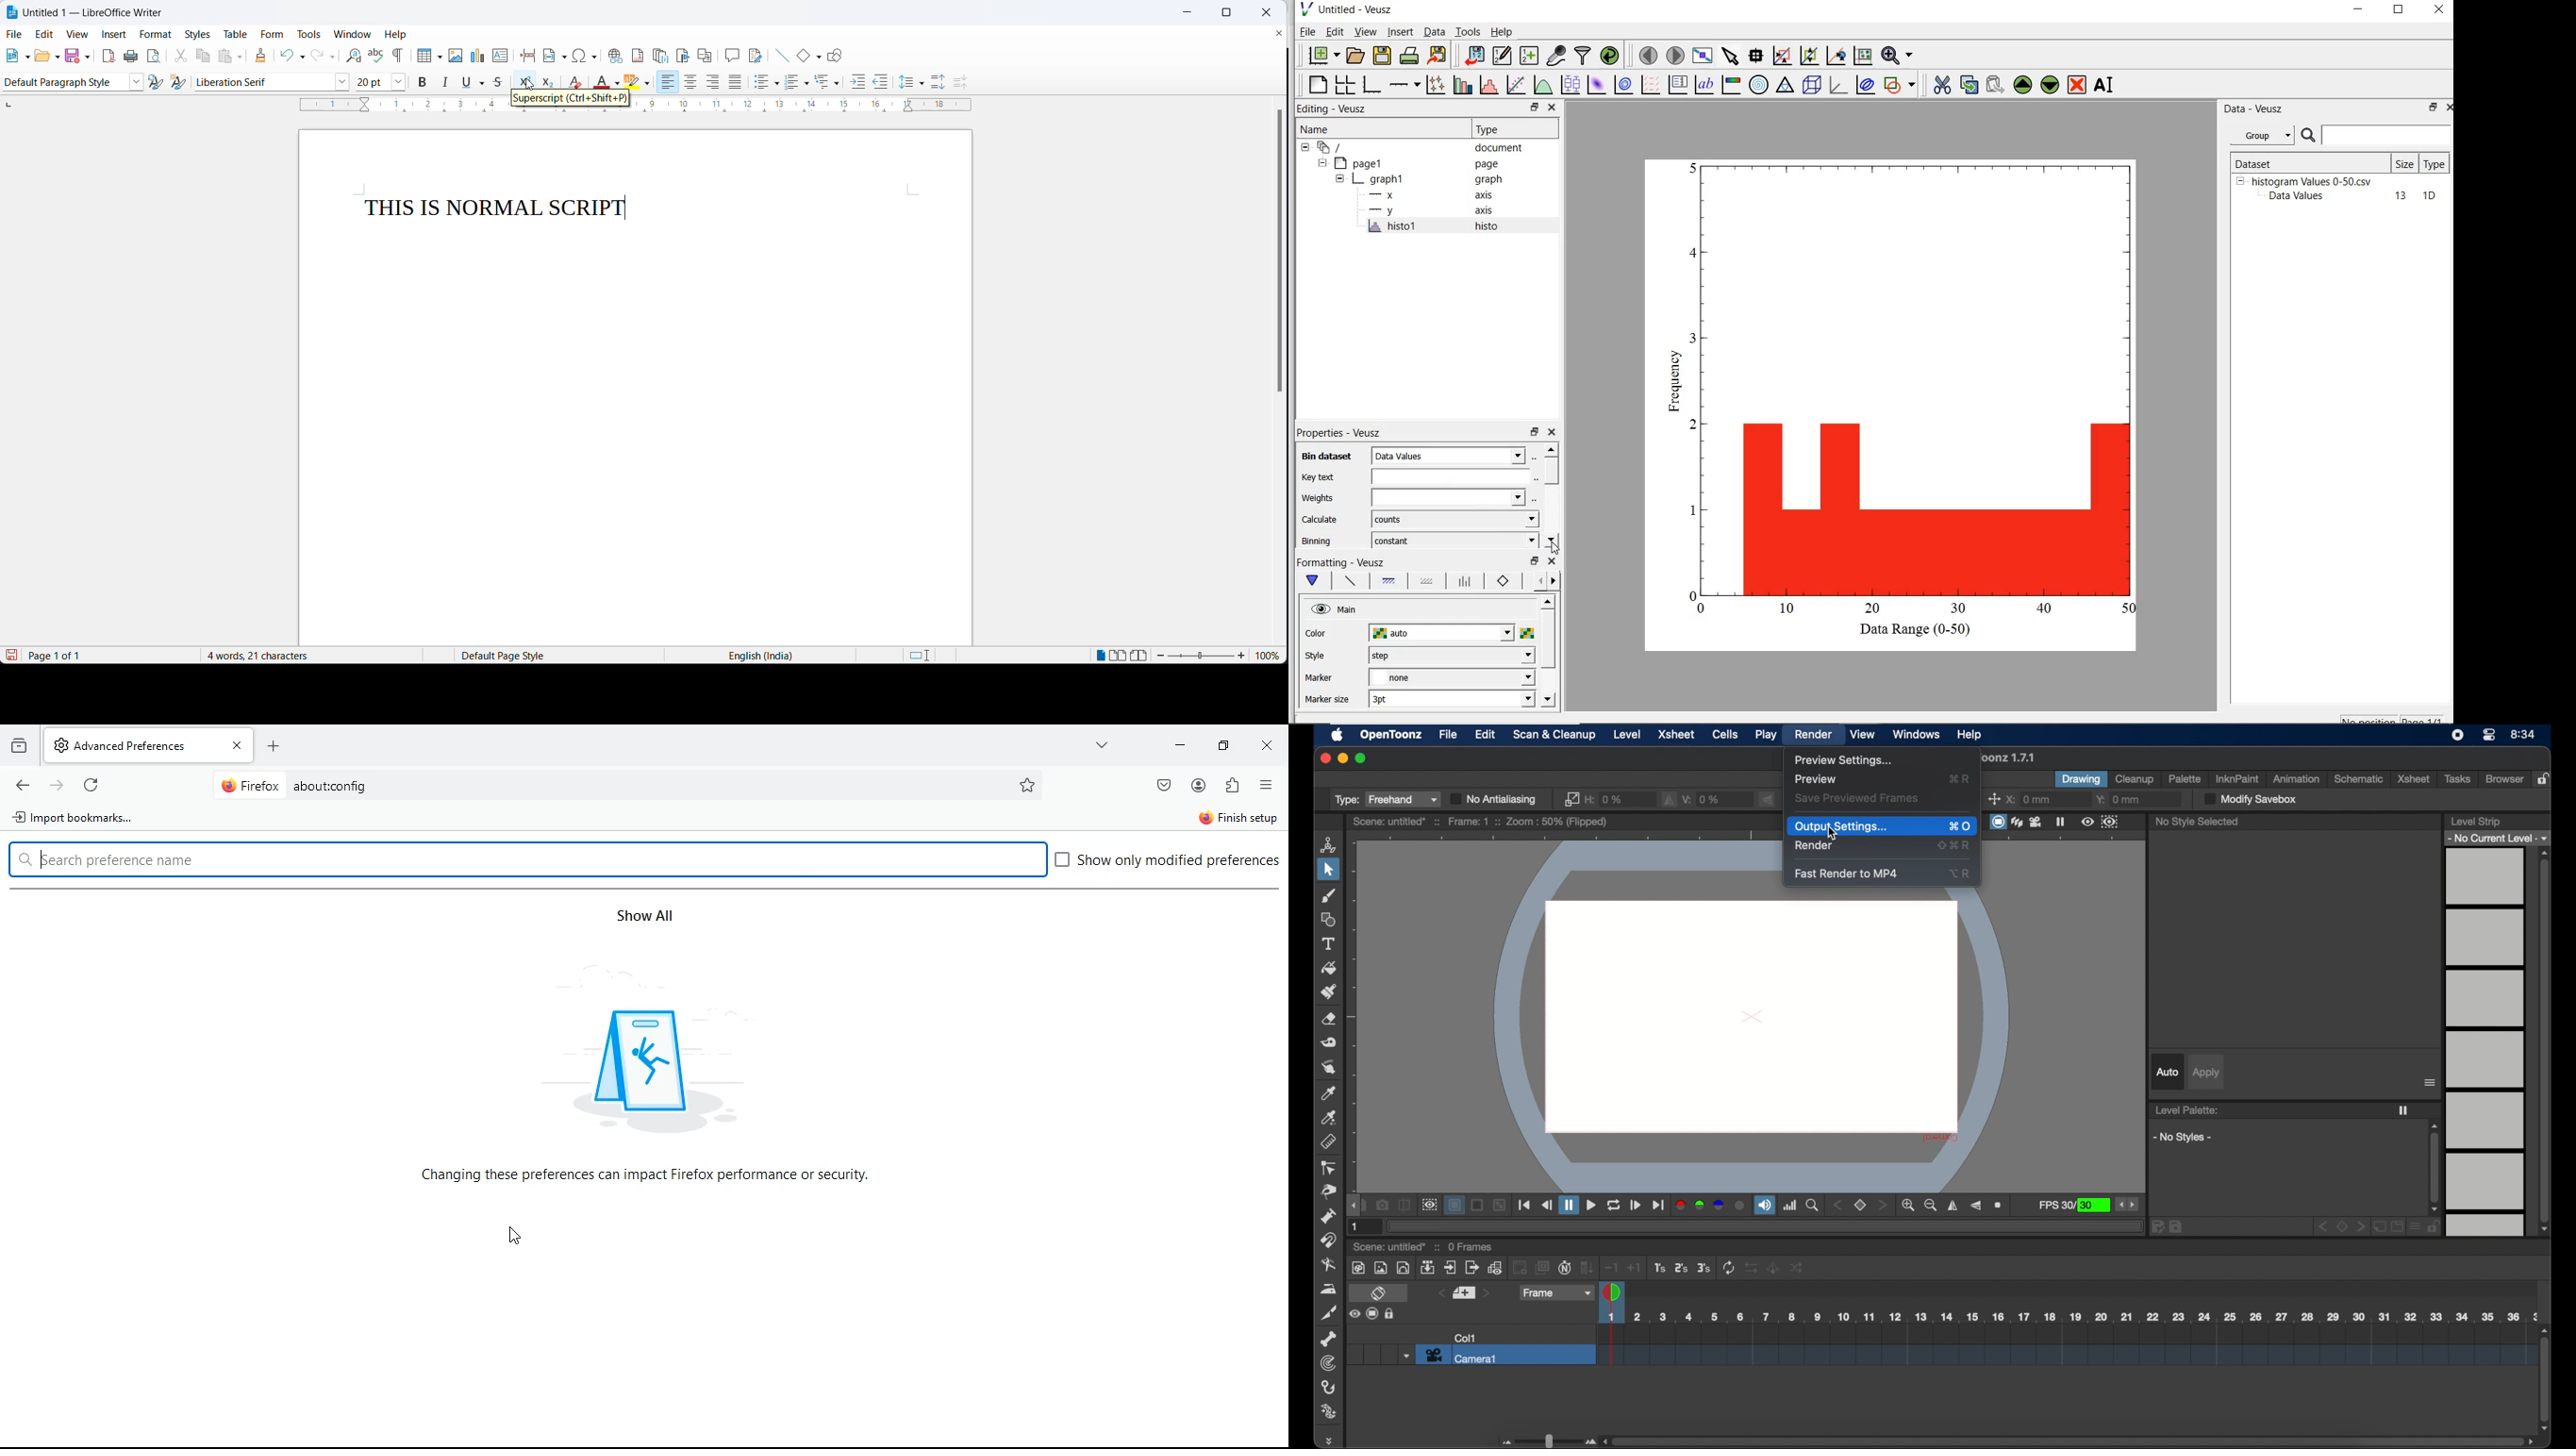 The width and height of the screenshot is (2576, 1456). What do you see at coordinates (499, 55) in the screenshot?
I see `insert text` at bounding box center [499, 55].